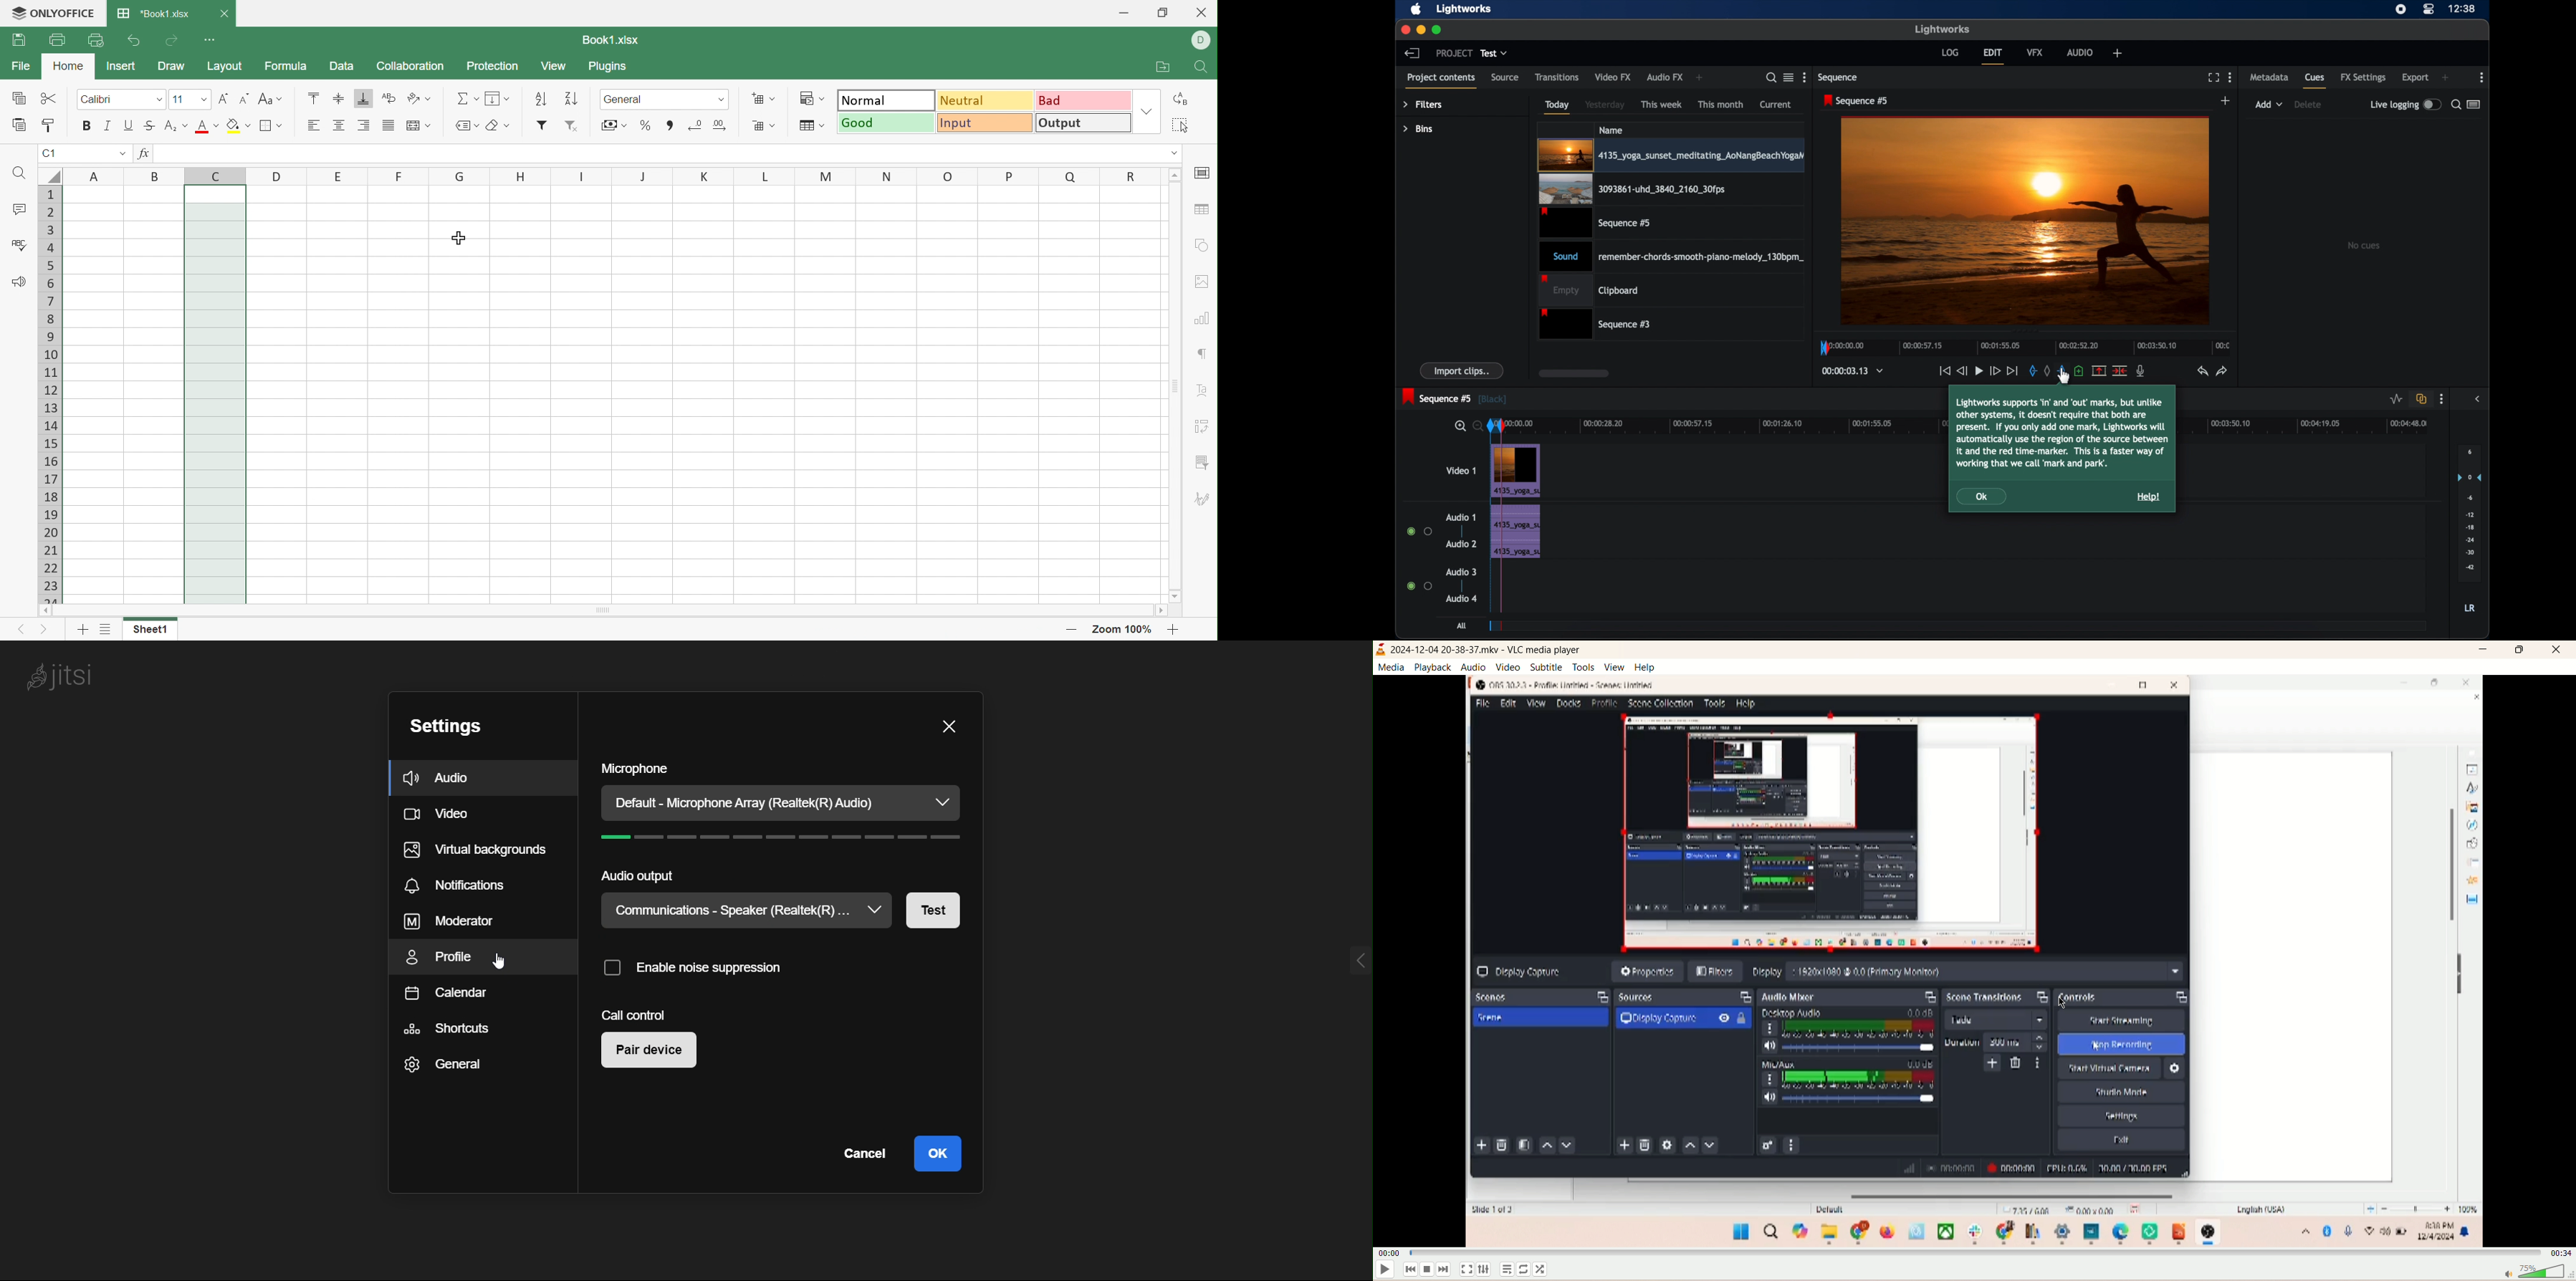 Image resolution: width=2576 pixels, height=1288 pixels. Describe the element at coordinates (2470, 608) in the screenshot. I see `lr` at that location.